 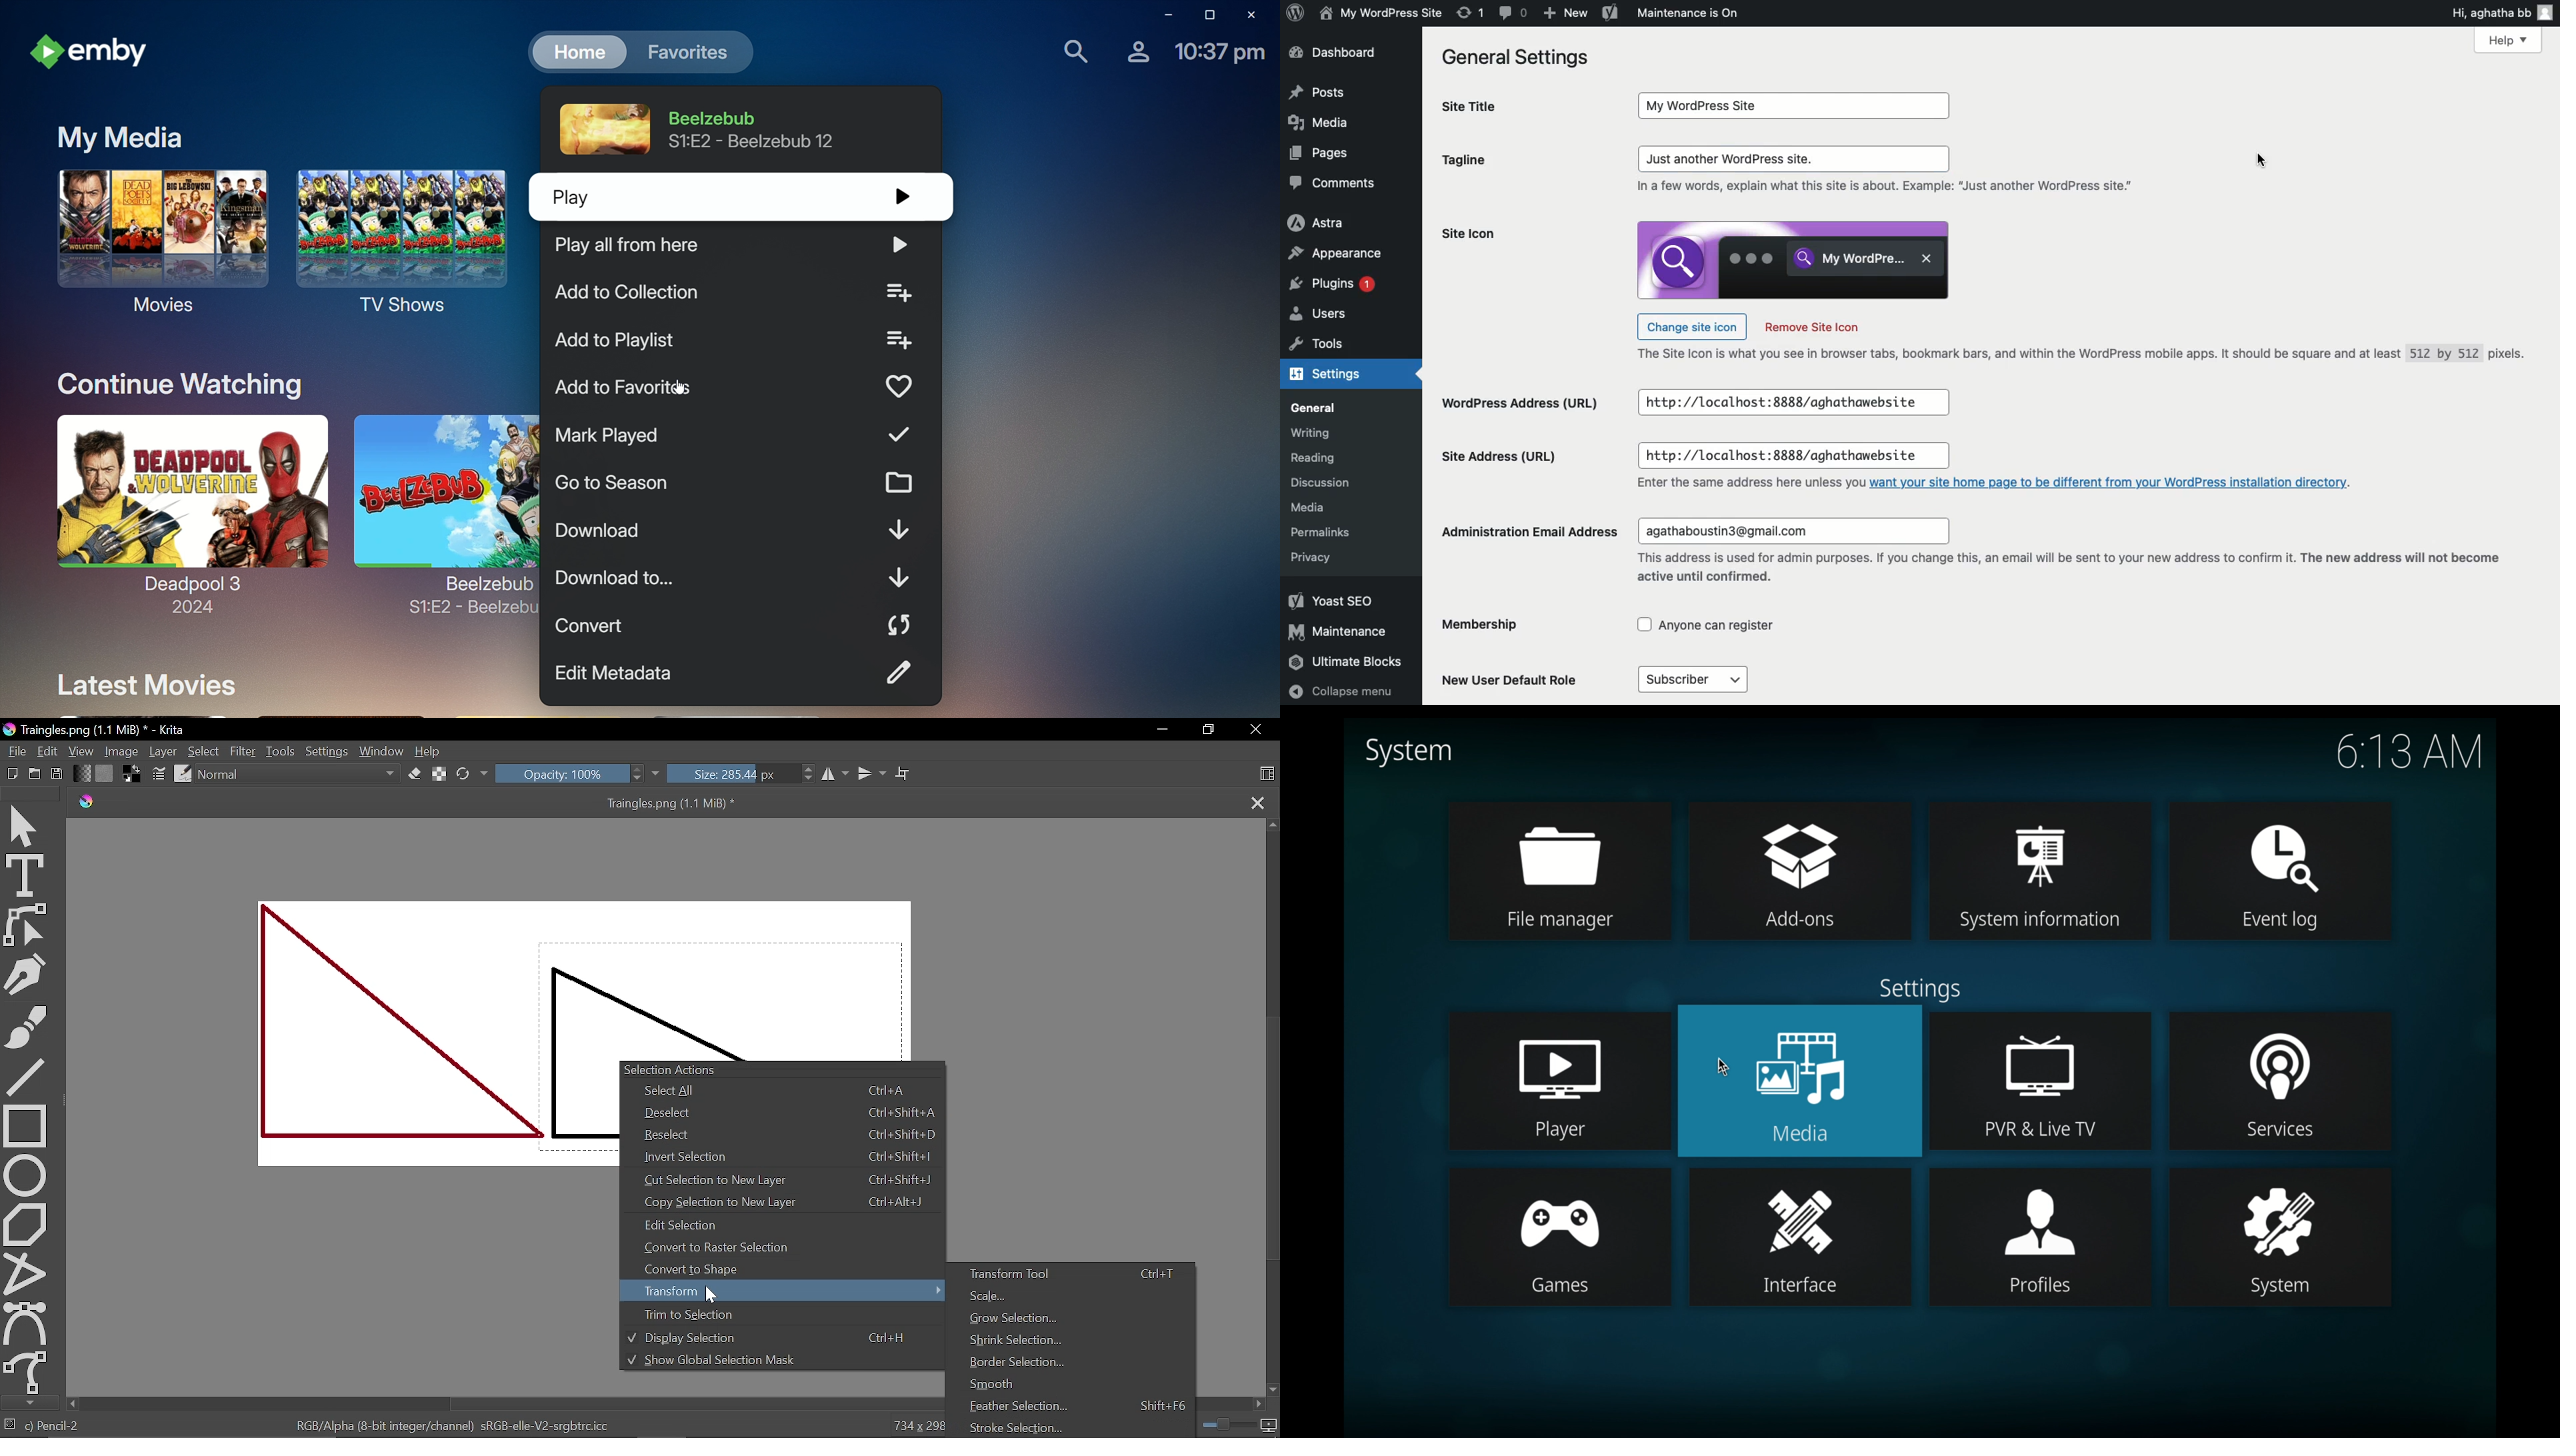 What do you see at coordinates (1688, 12) in the screenshot?
I see `Maintenance is on` at bounding box center [1688, 12].